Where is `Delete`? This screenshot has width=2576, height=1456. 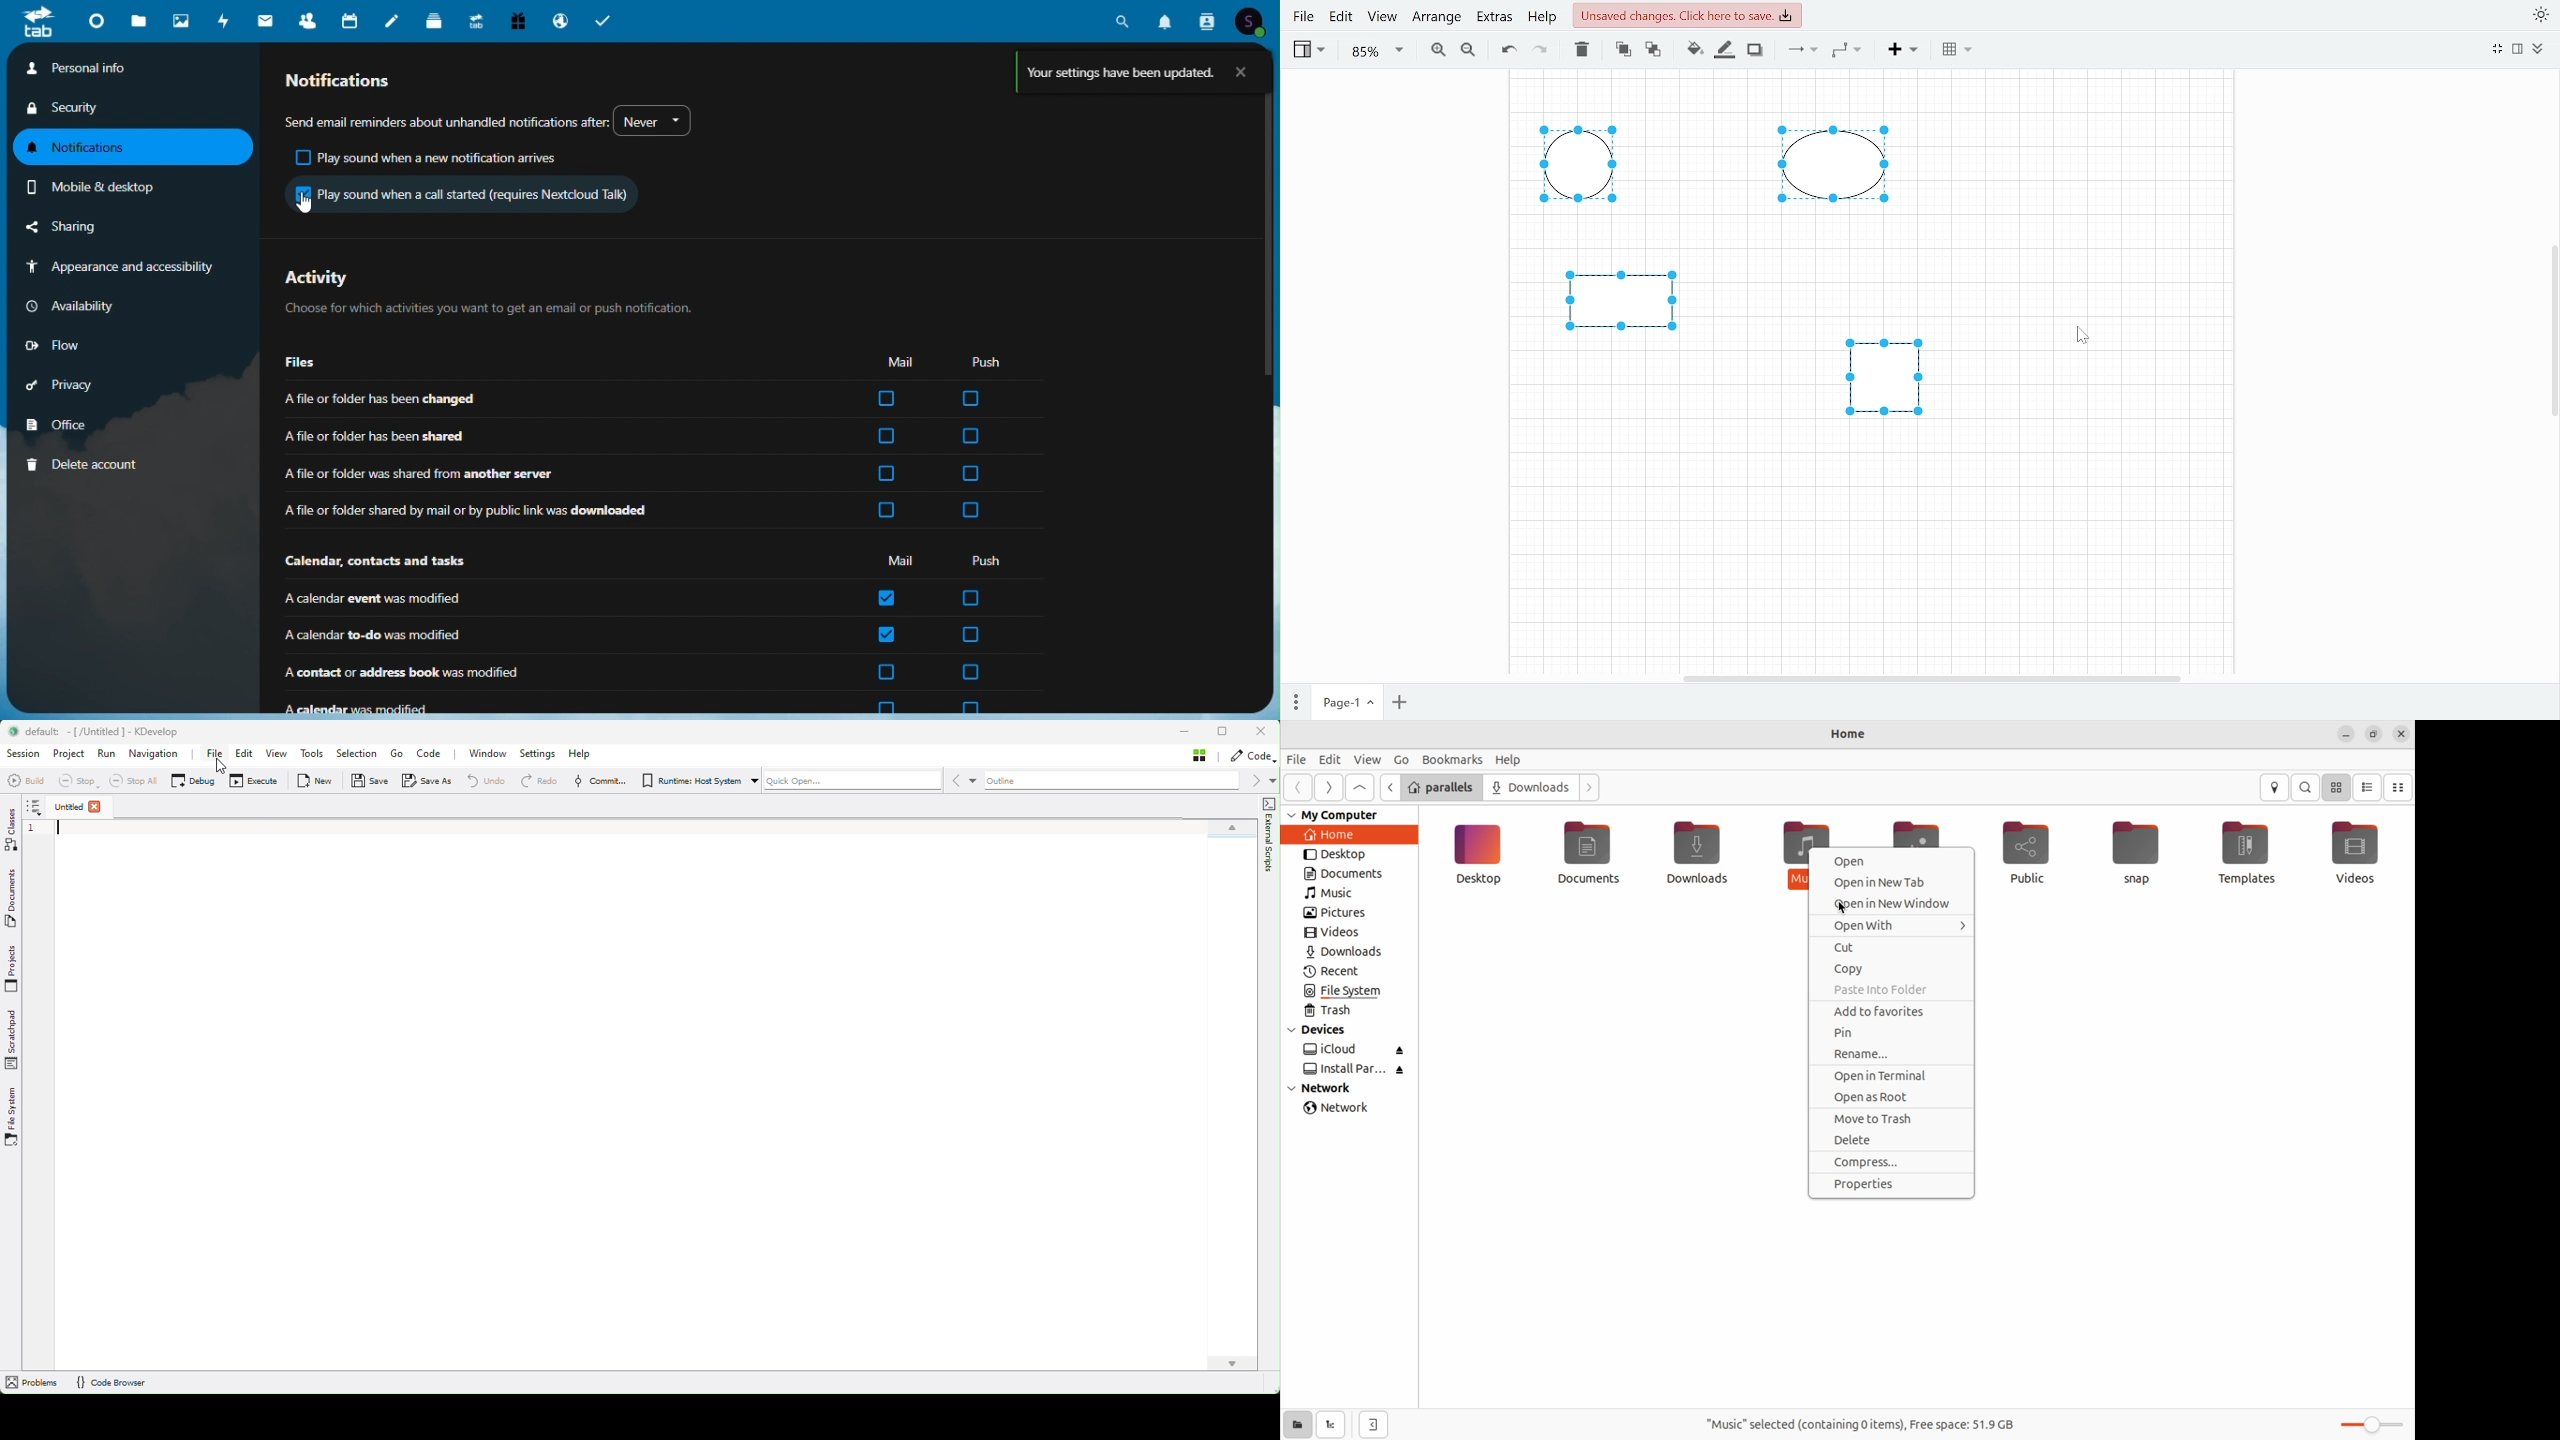
Delete is located at coordinates (1582, 51).